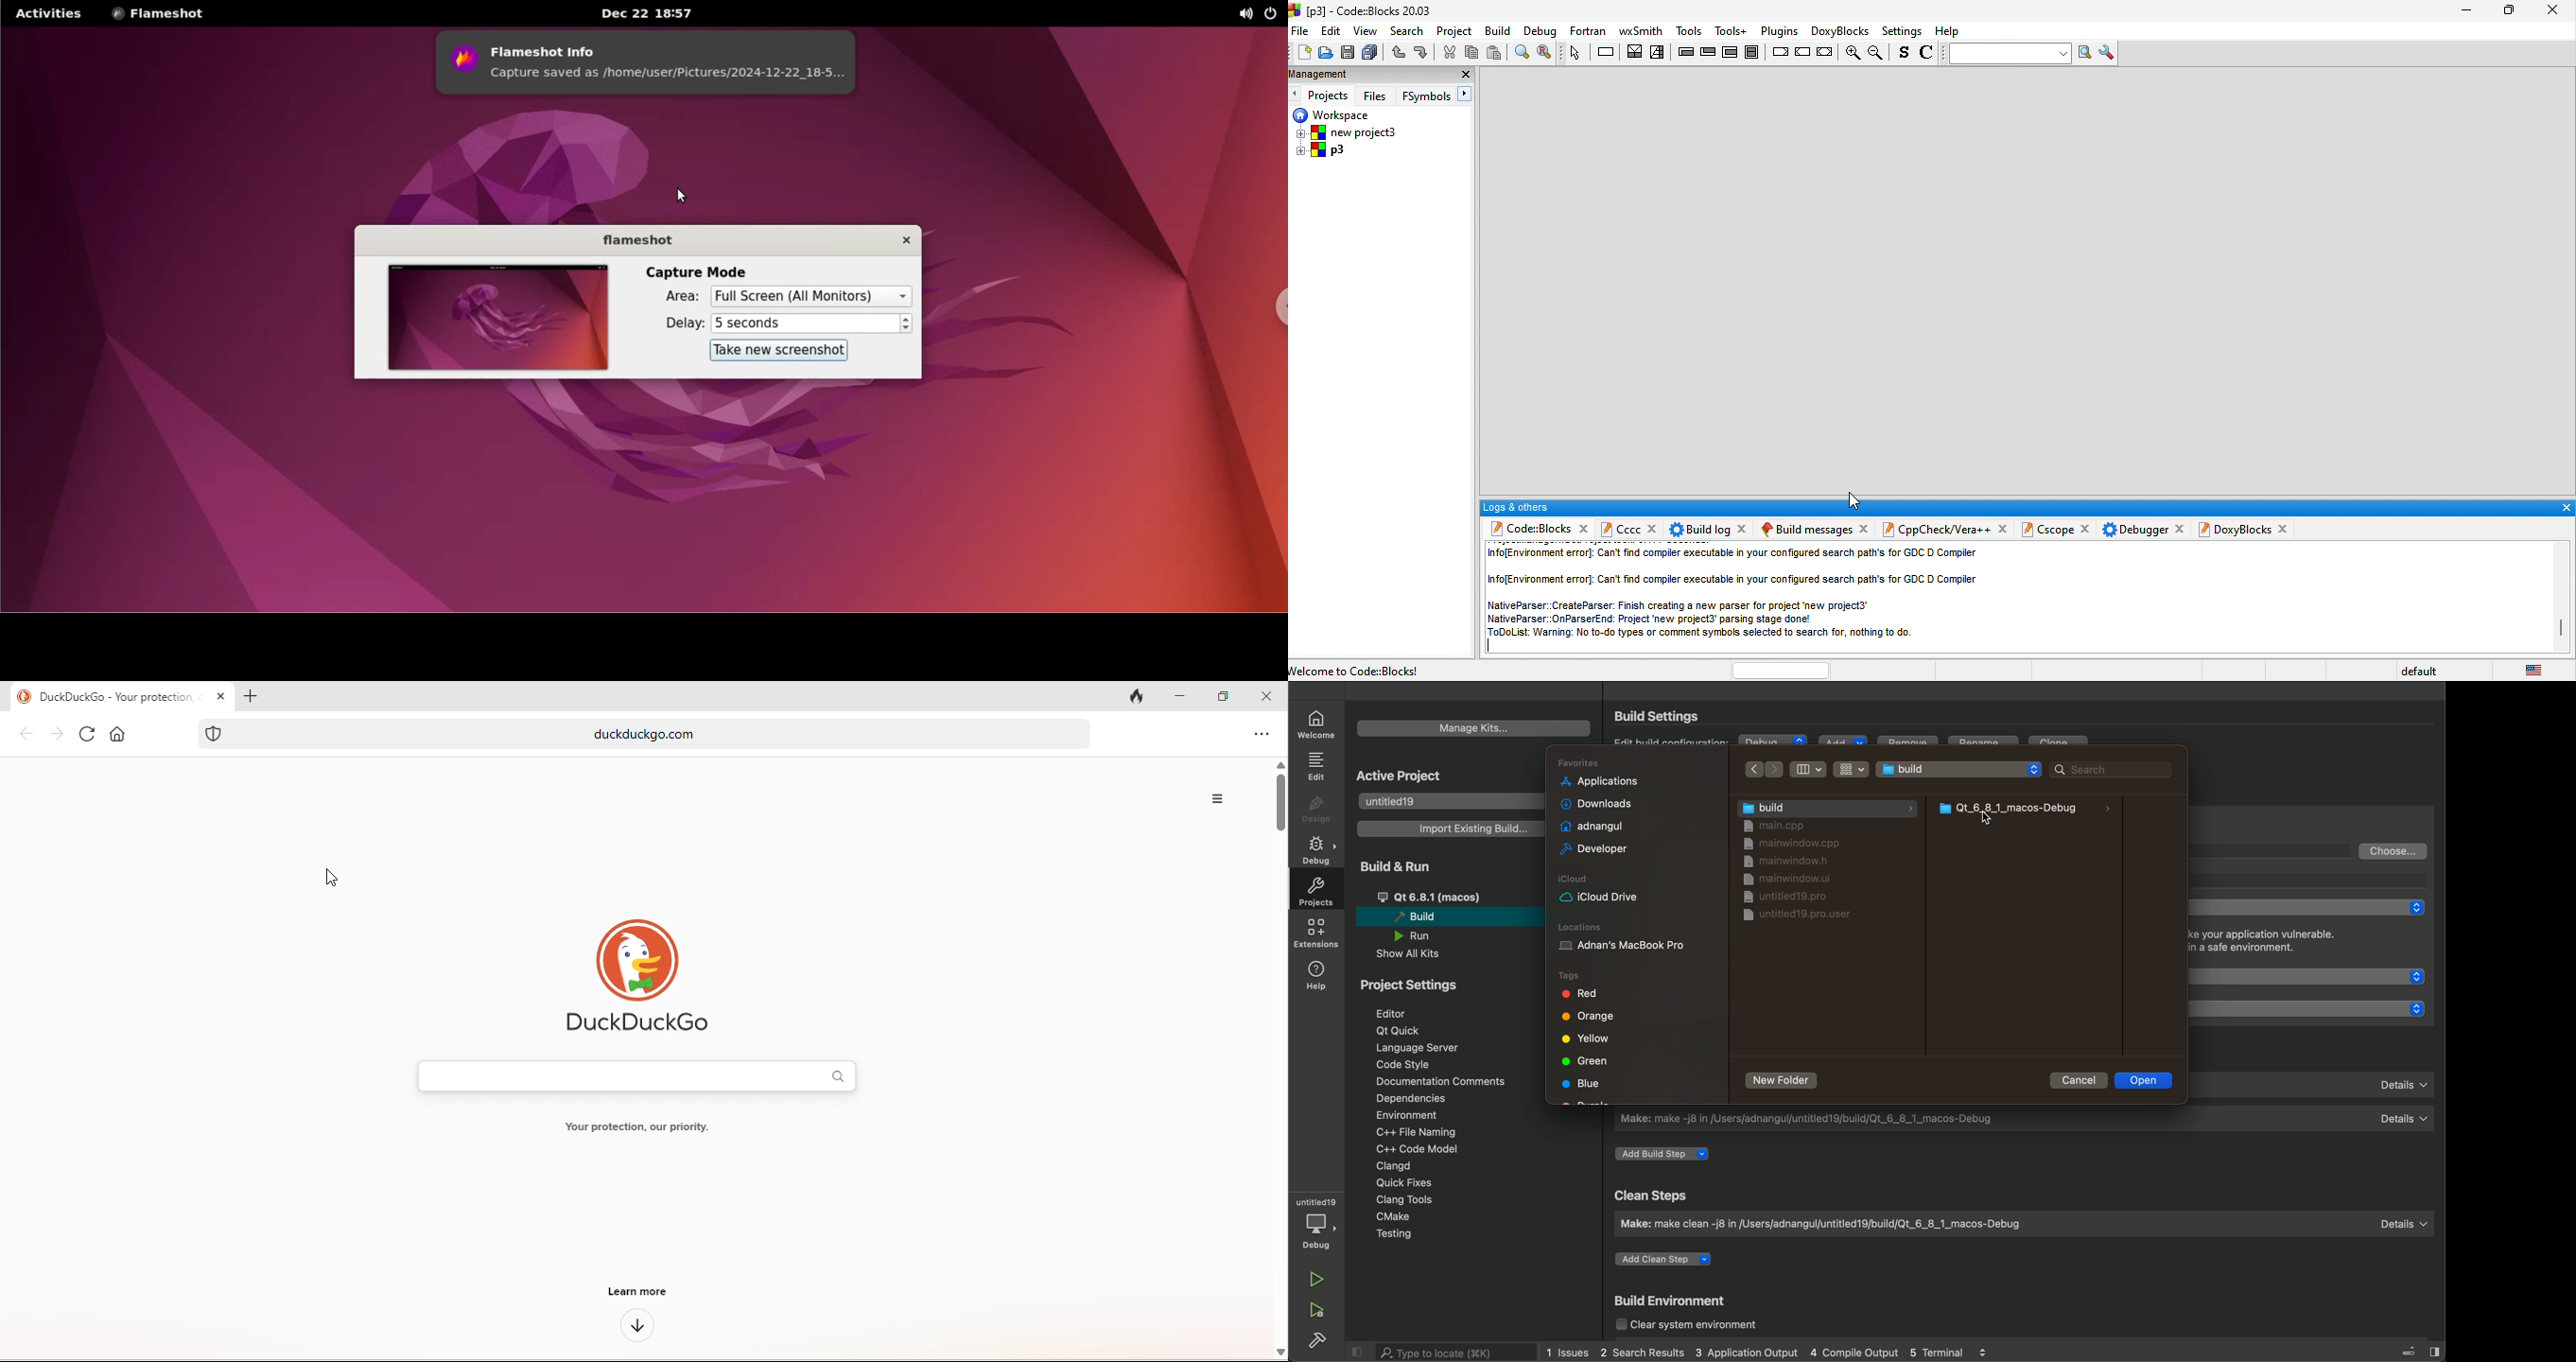 Image resolution: width=2576 pixels, height=1372 pixels. Describe the element at coordinates (1590, 974) in the screenshot. I see `tags` at that location.